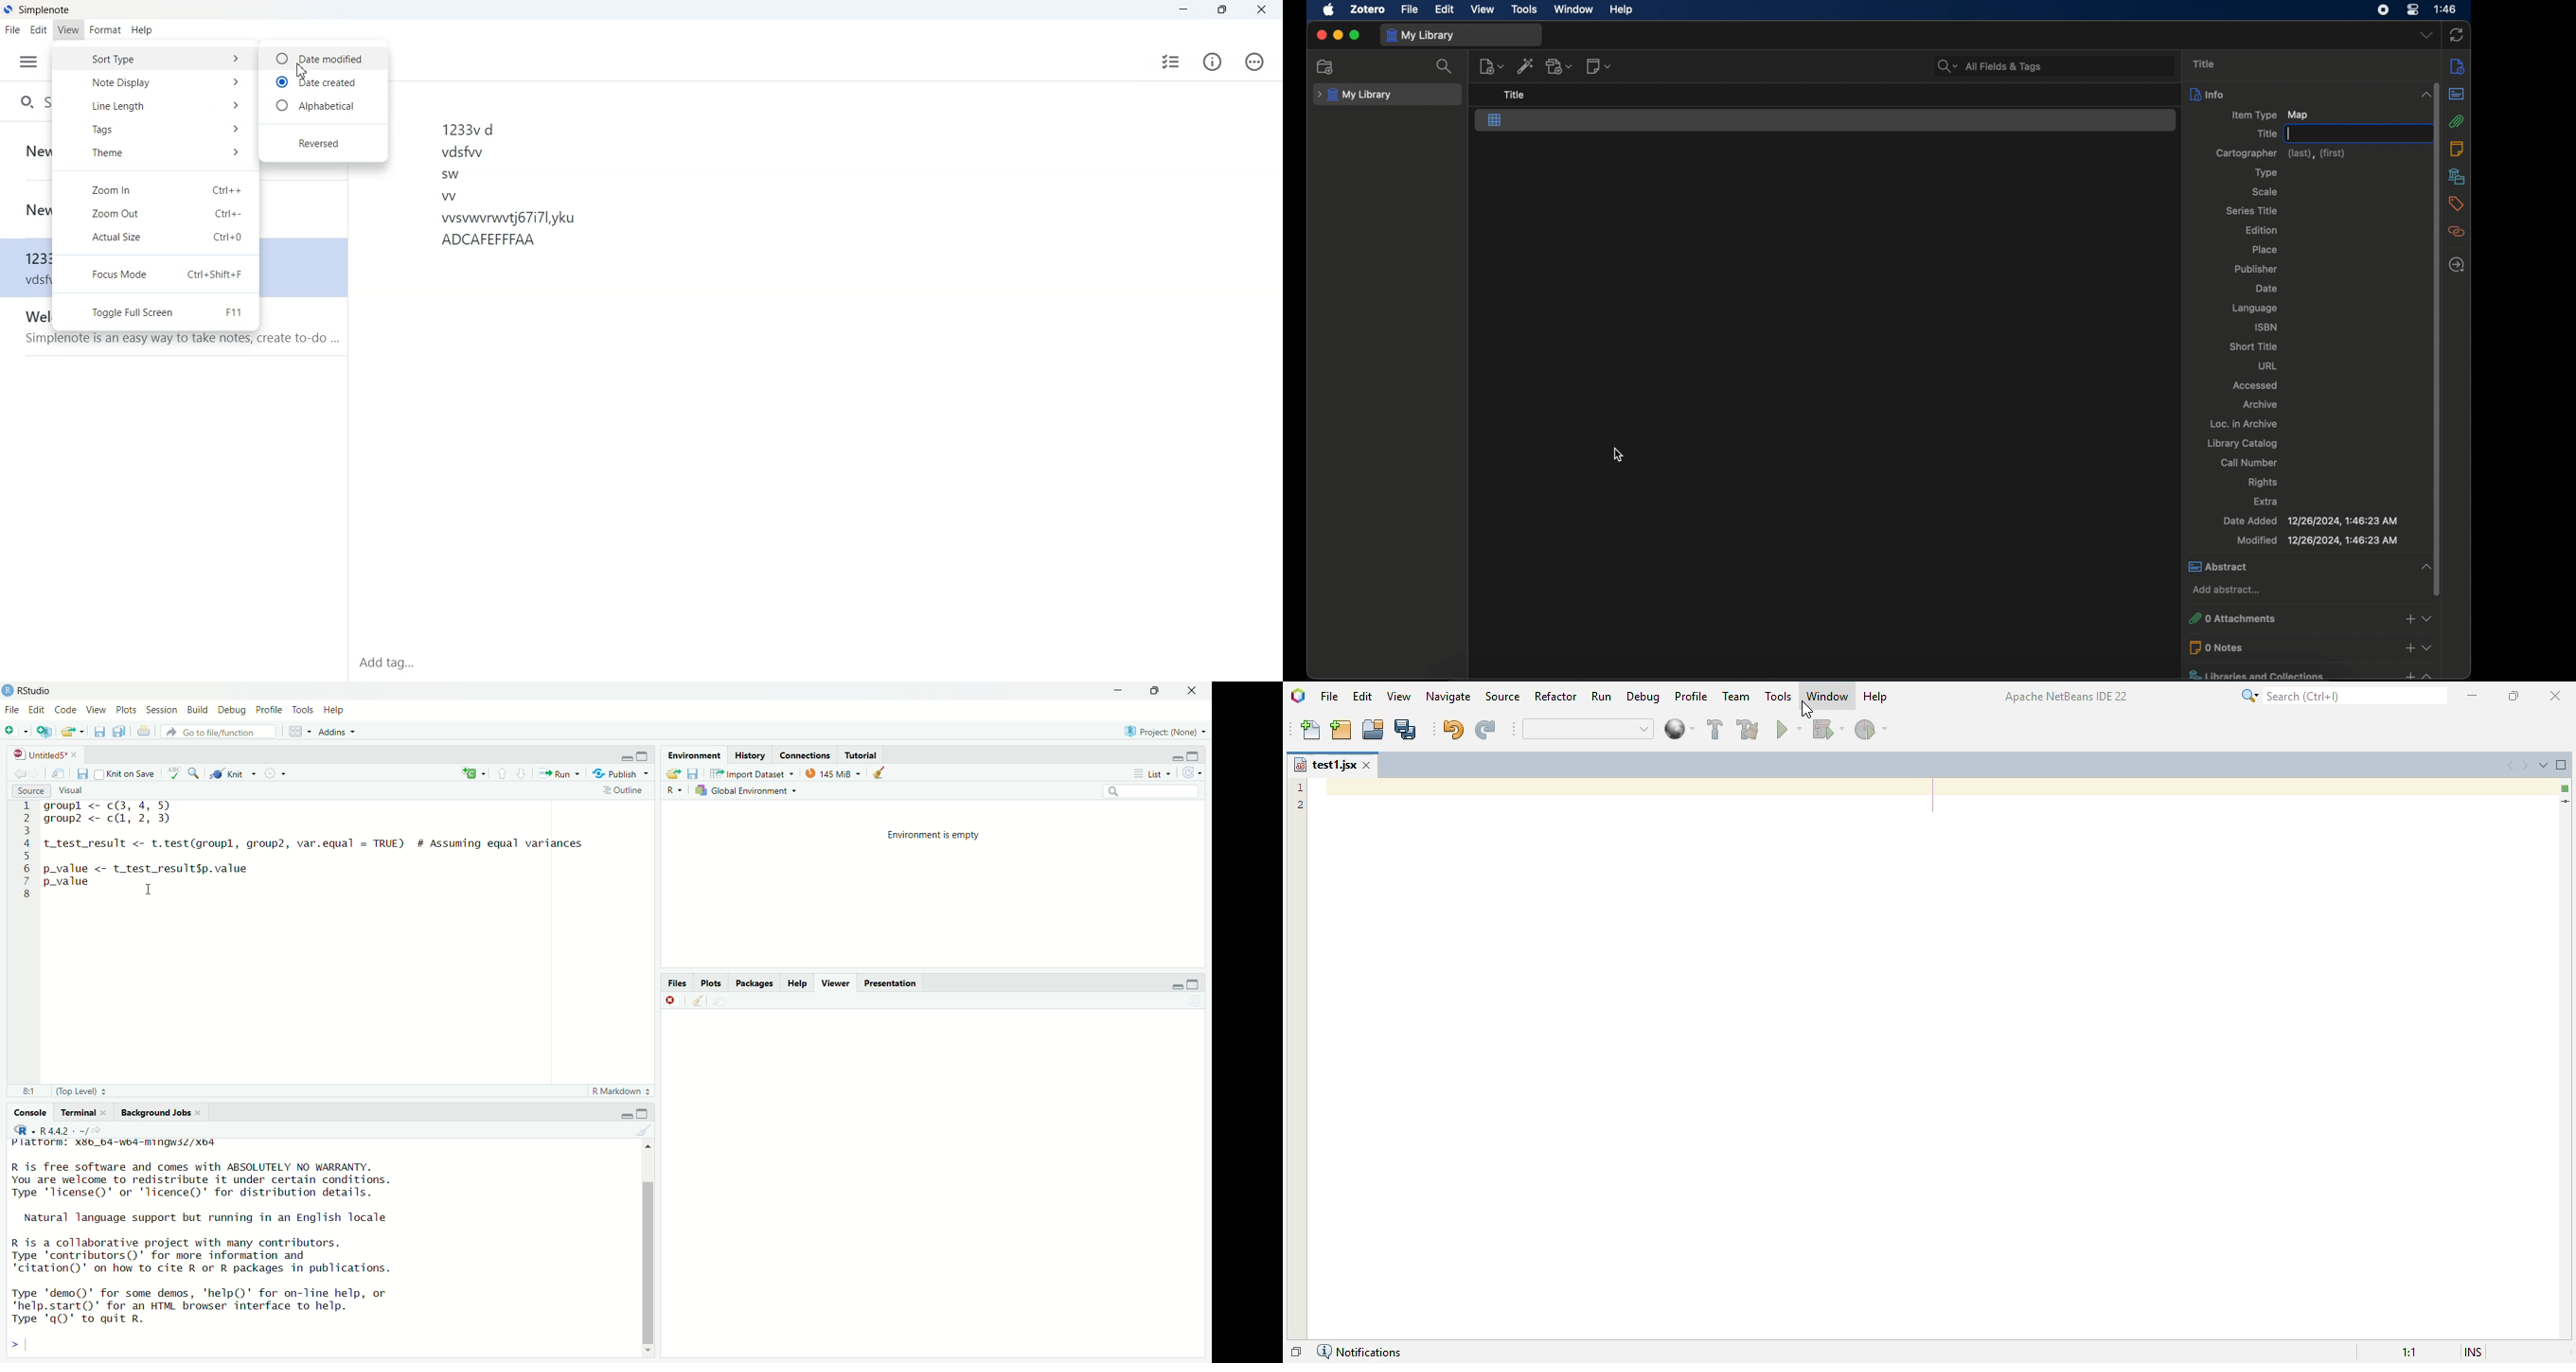 Image resolution: width=2576 pixels, height=1372 pixels. I want to click on Rstudio, so click(37, 689).